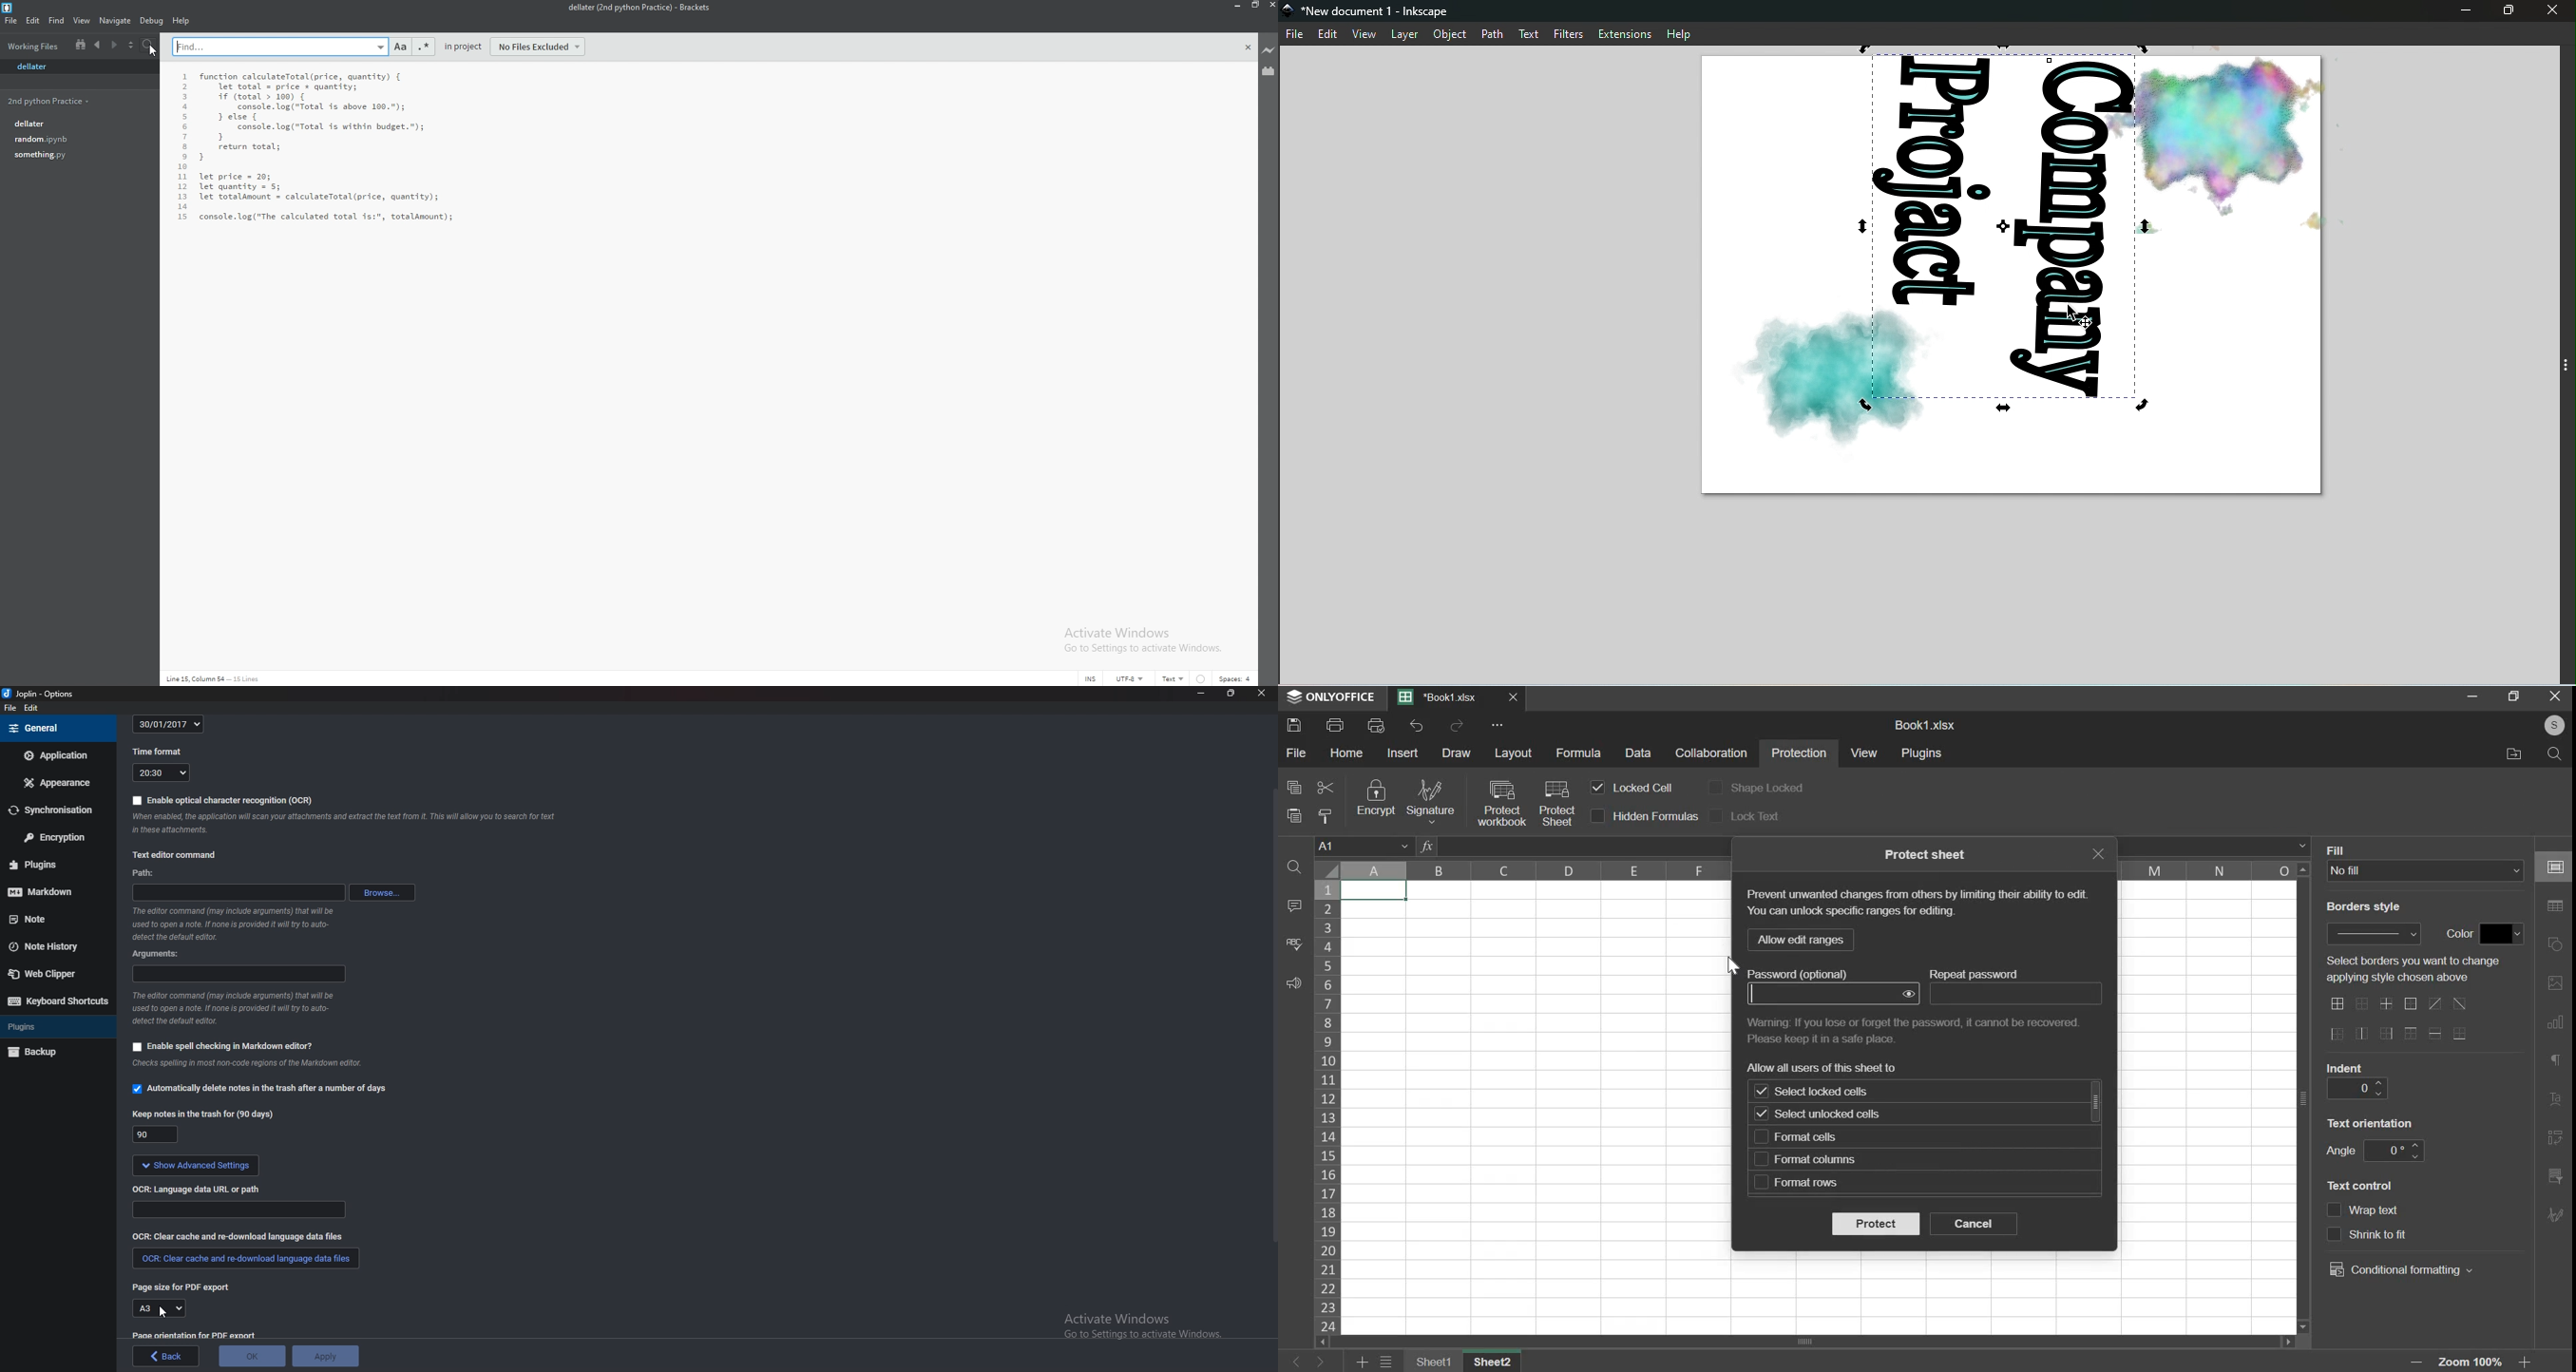 The width and height of the screenshot is (2576, 1372). Describe the element at coordinates (11, 708) in the screenshot. I see `File` at that location.